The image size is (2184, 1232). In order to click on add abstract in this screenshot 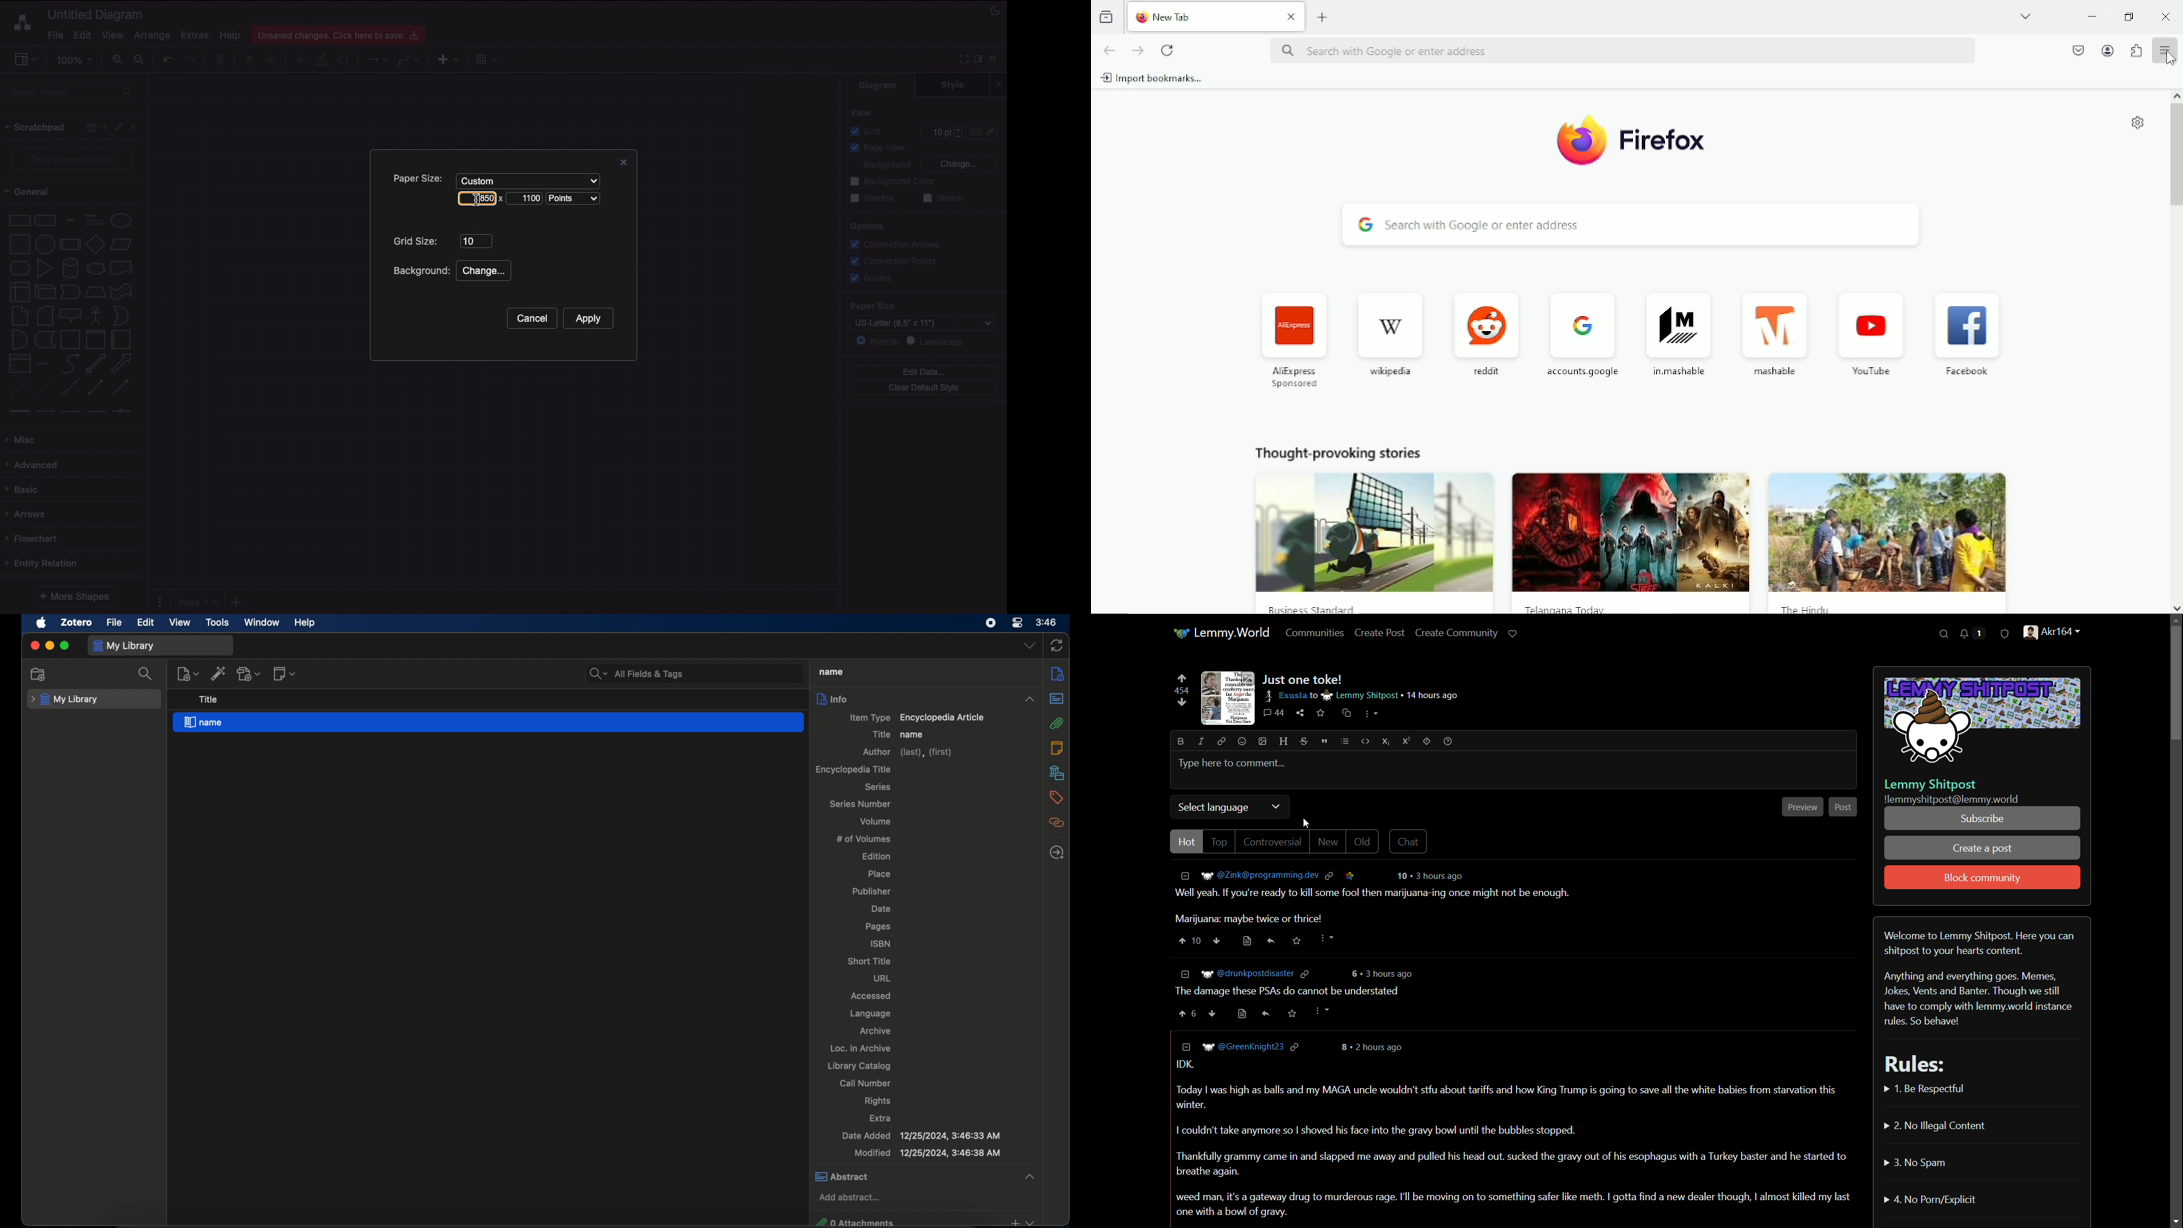, I will do `click(850, 1198)`.